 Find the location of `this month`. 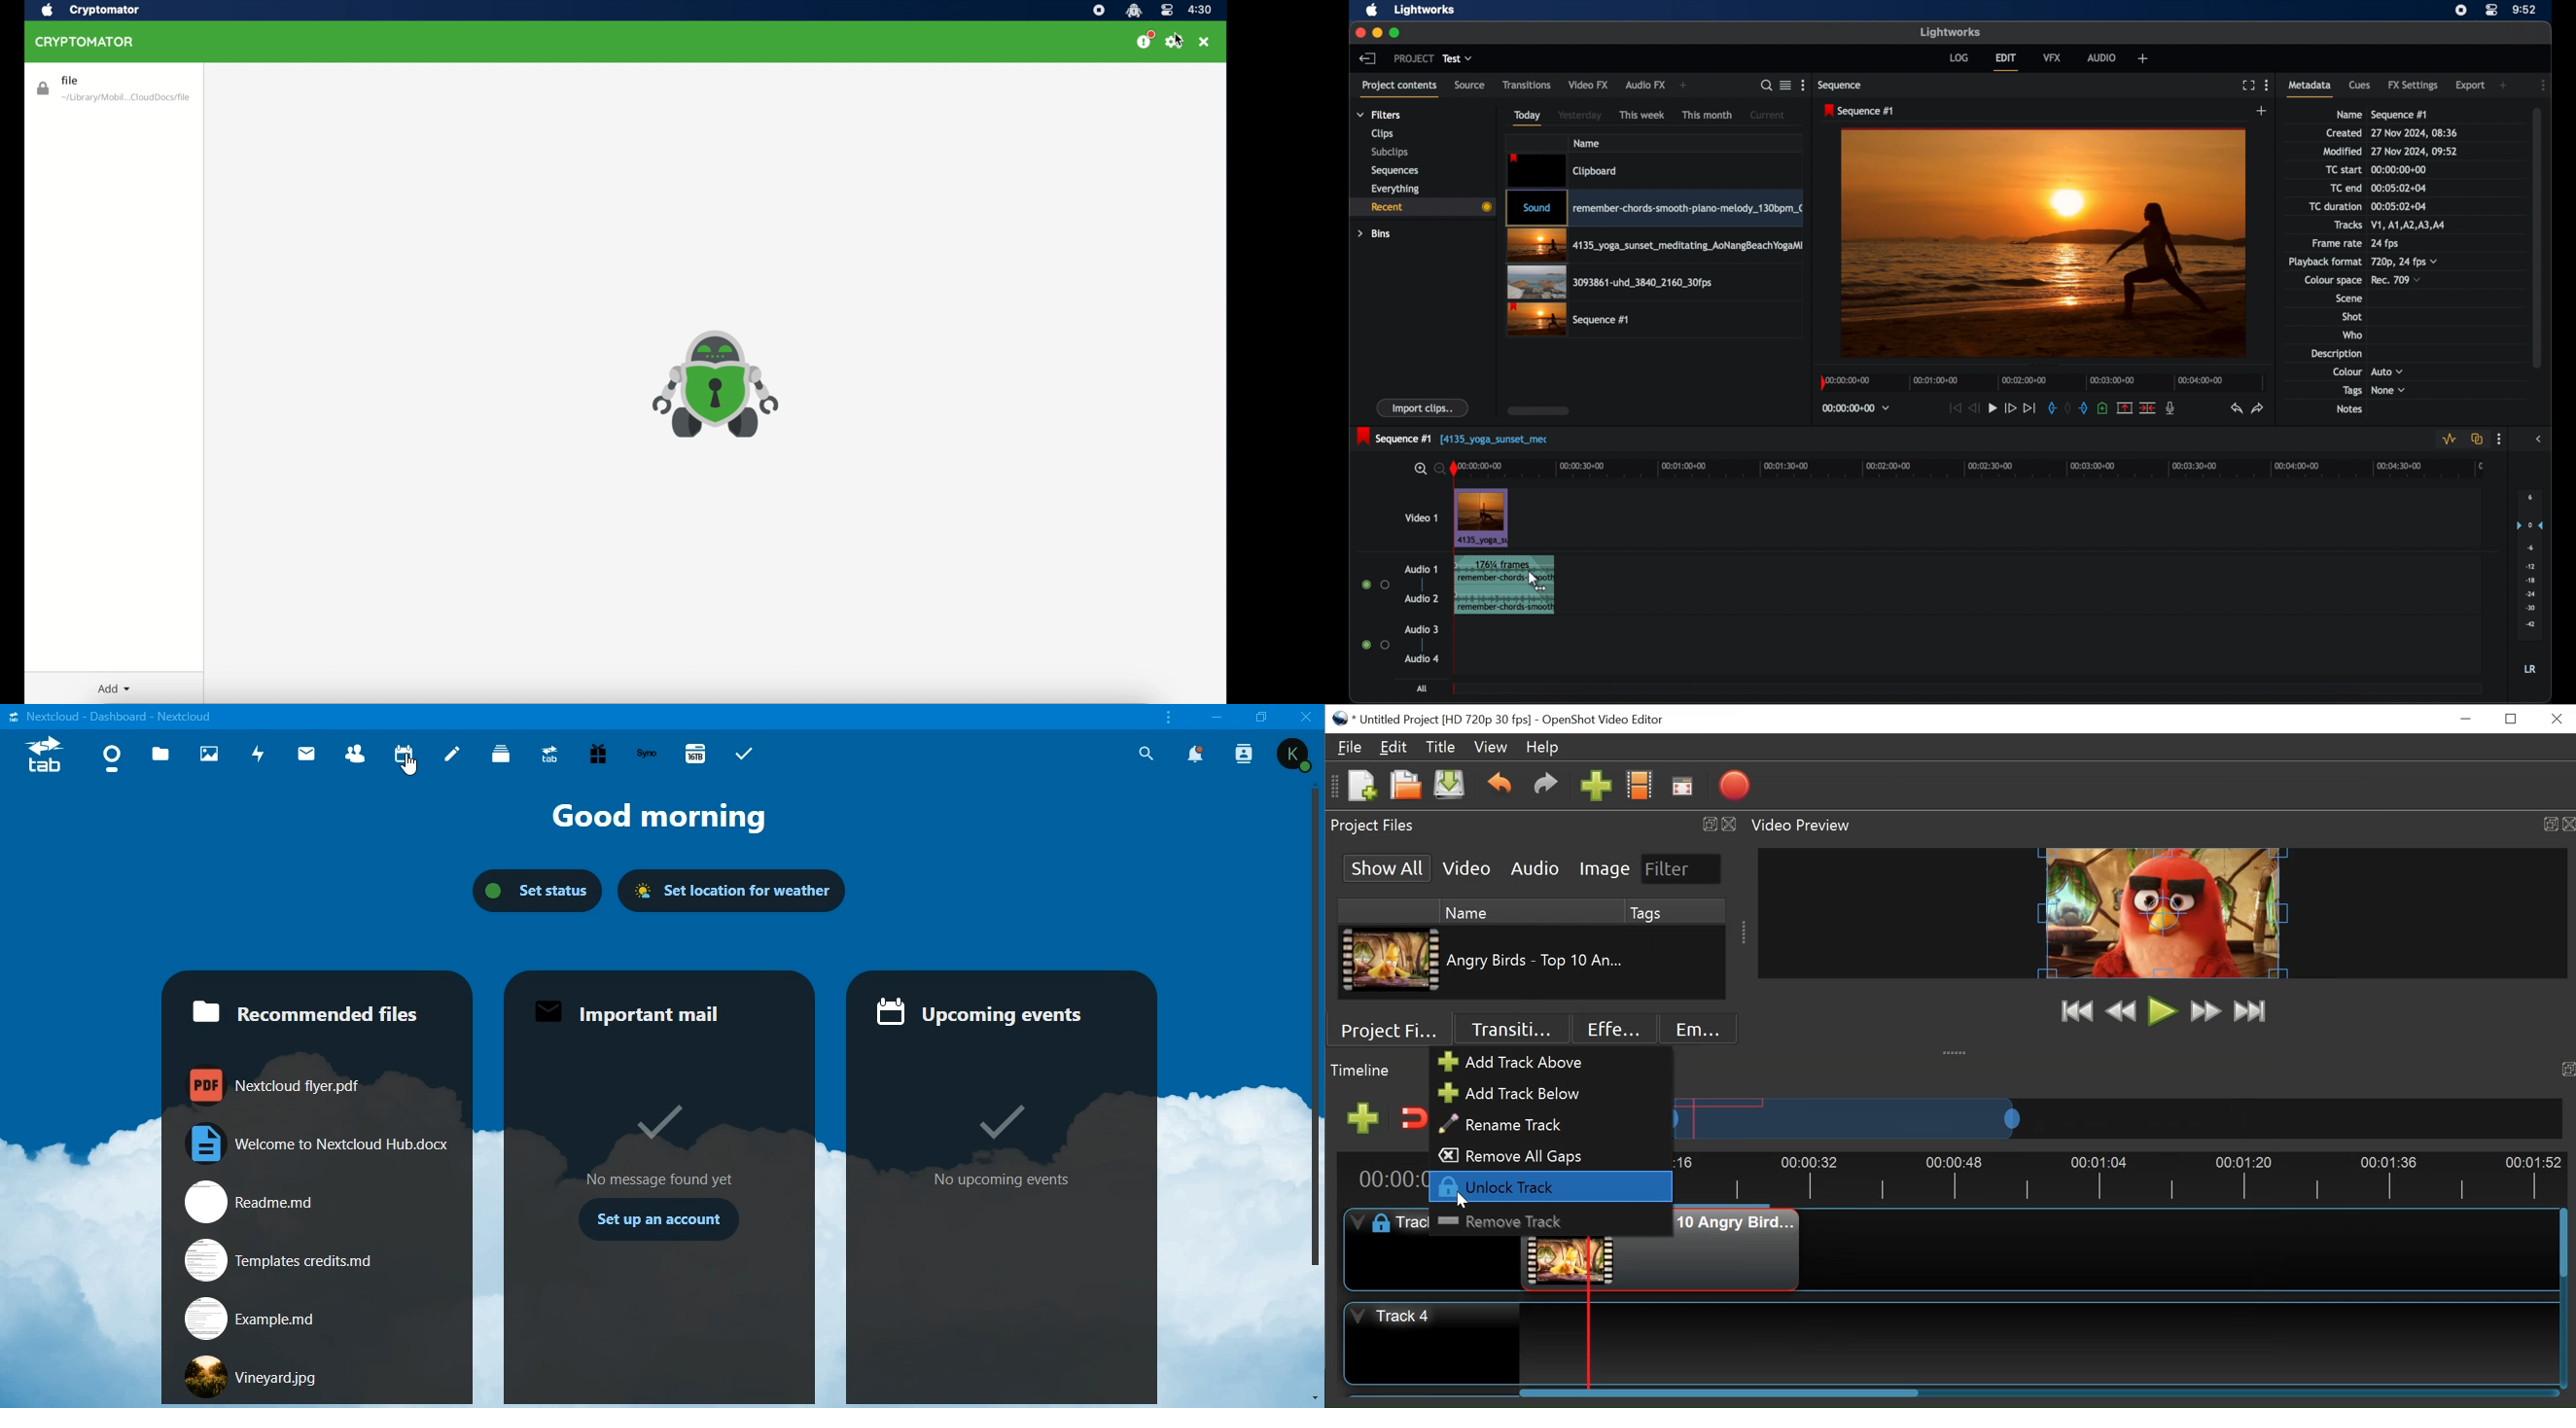

this month is located at coordinates (1708, 115).